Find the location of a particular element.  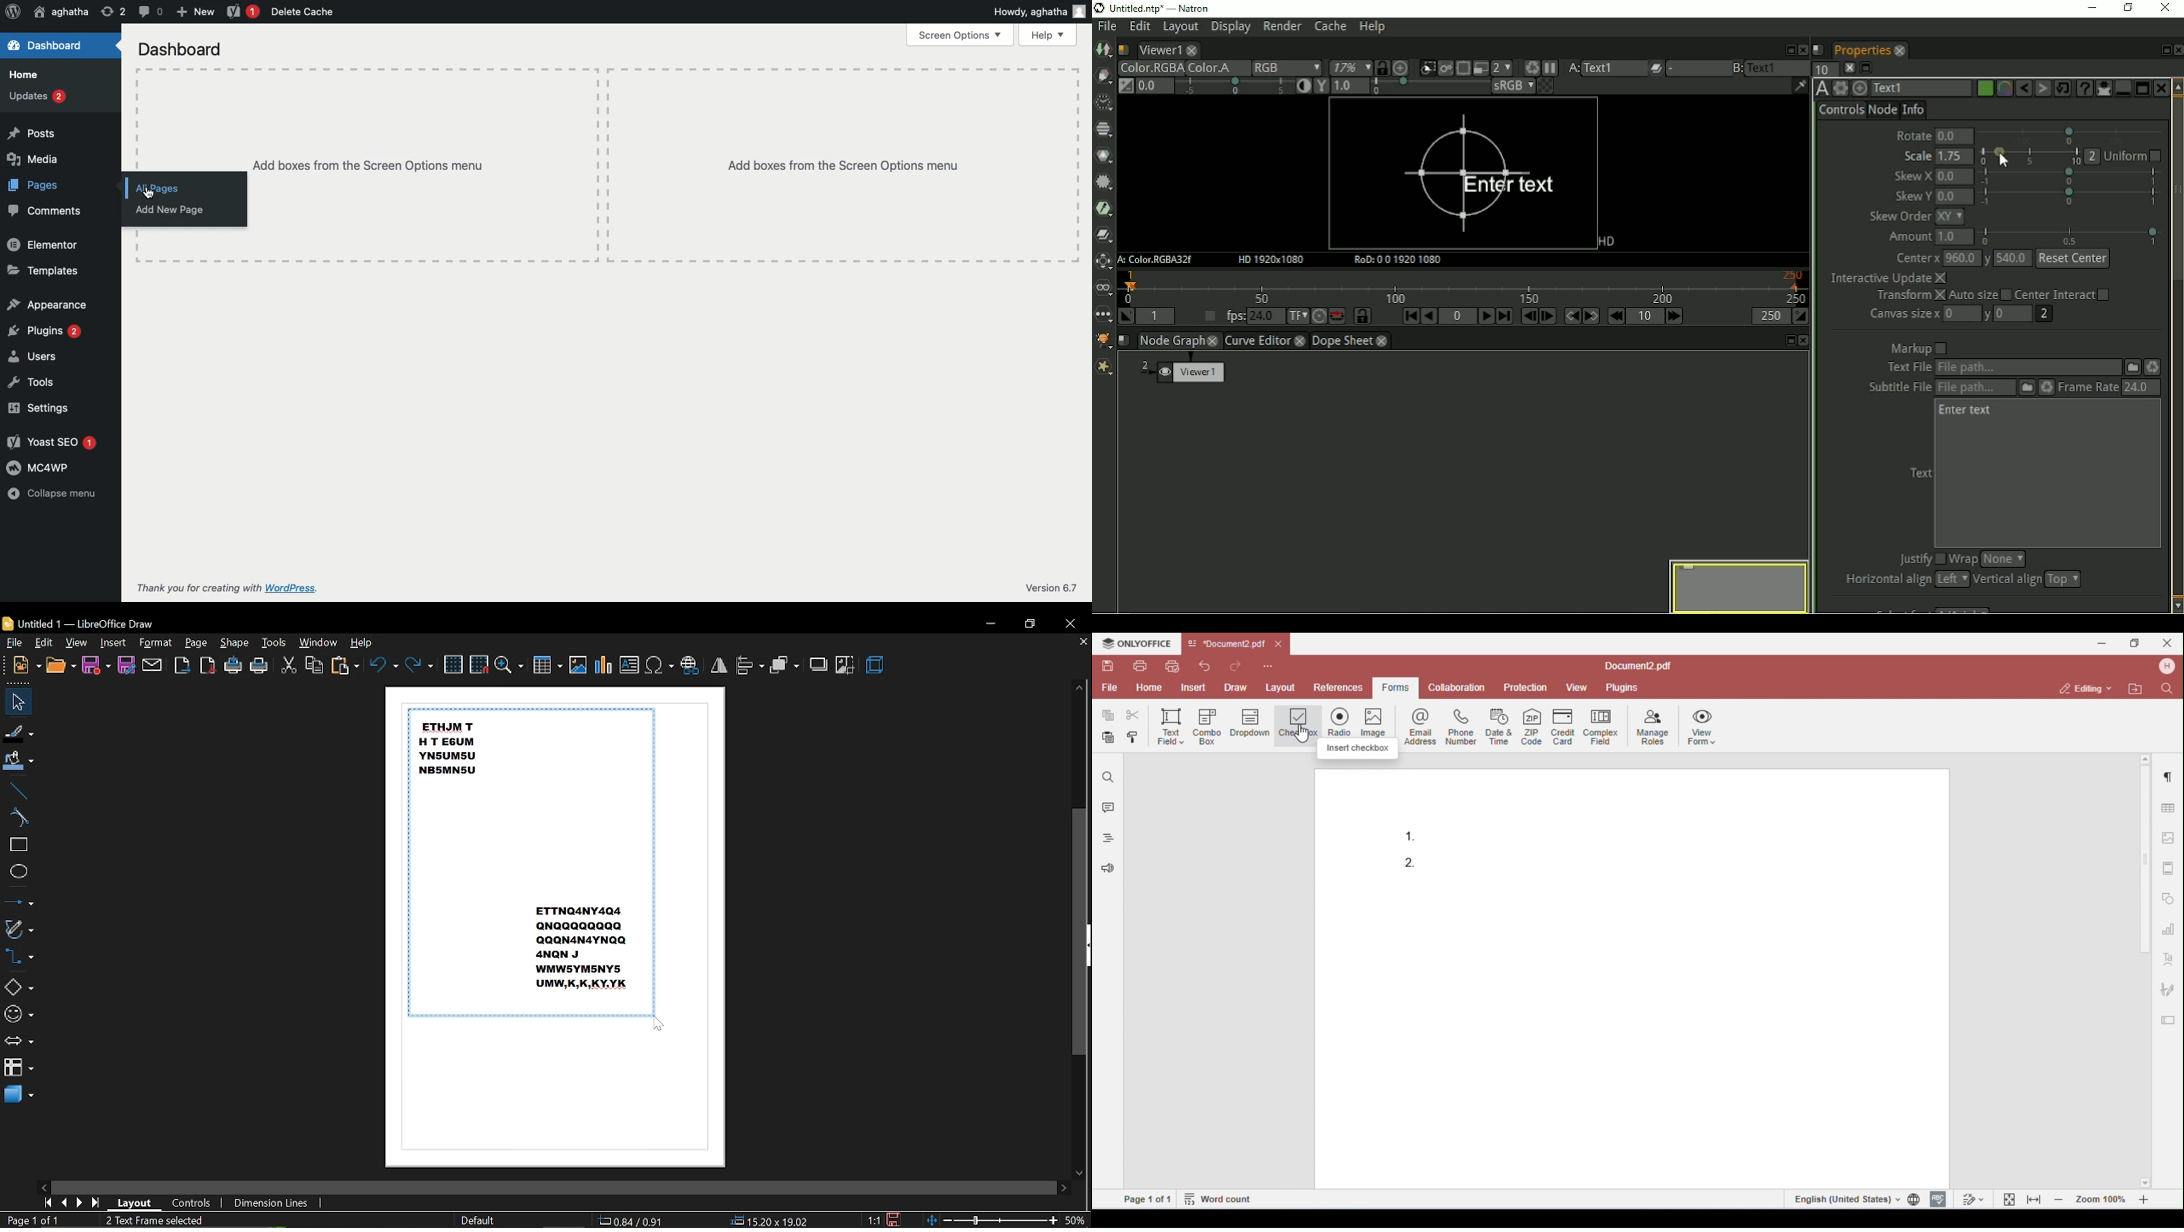

shadow is located at coordinates (819, 664).